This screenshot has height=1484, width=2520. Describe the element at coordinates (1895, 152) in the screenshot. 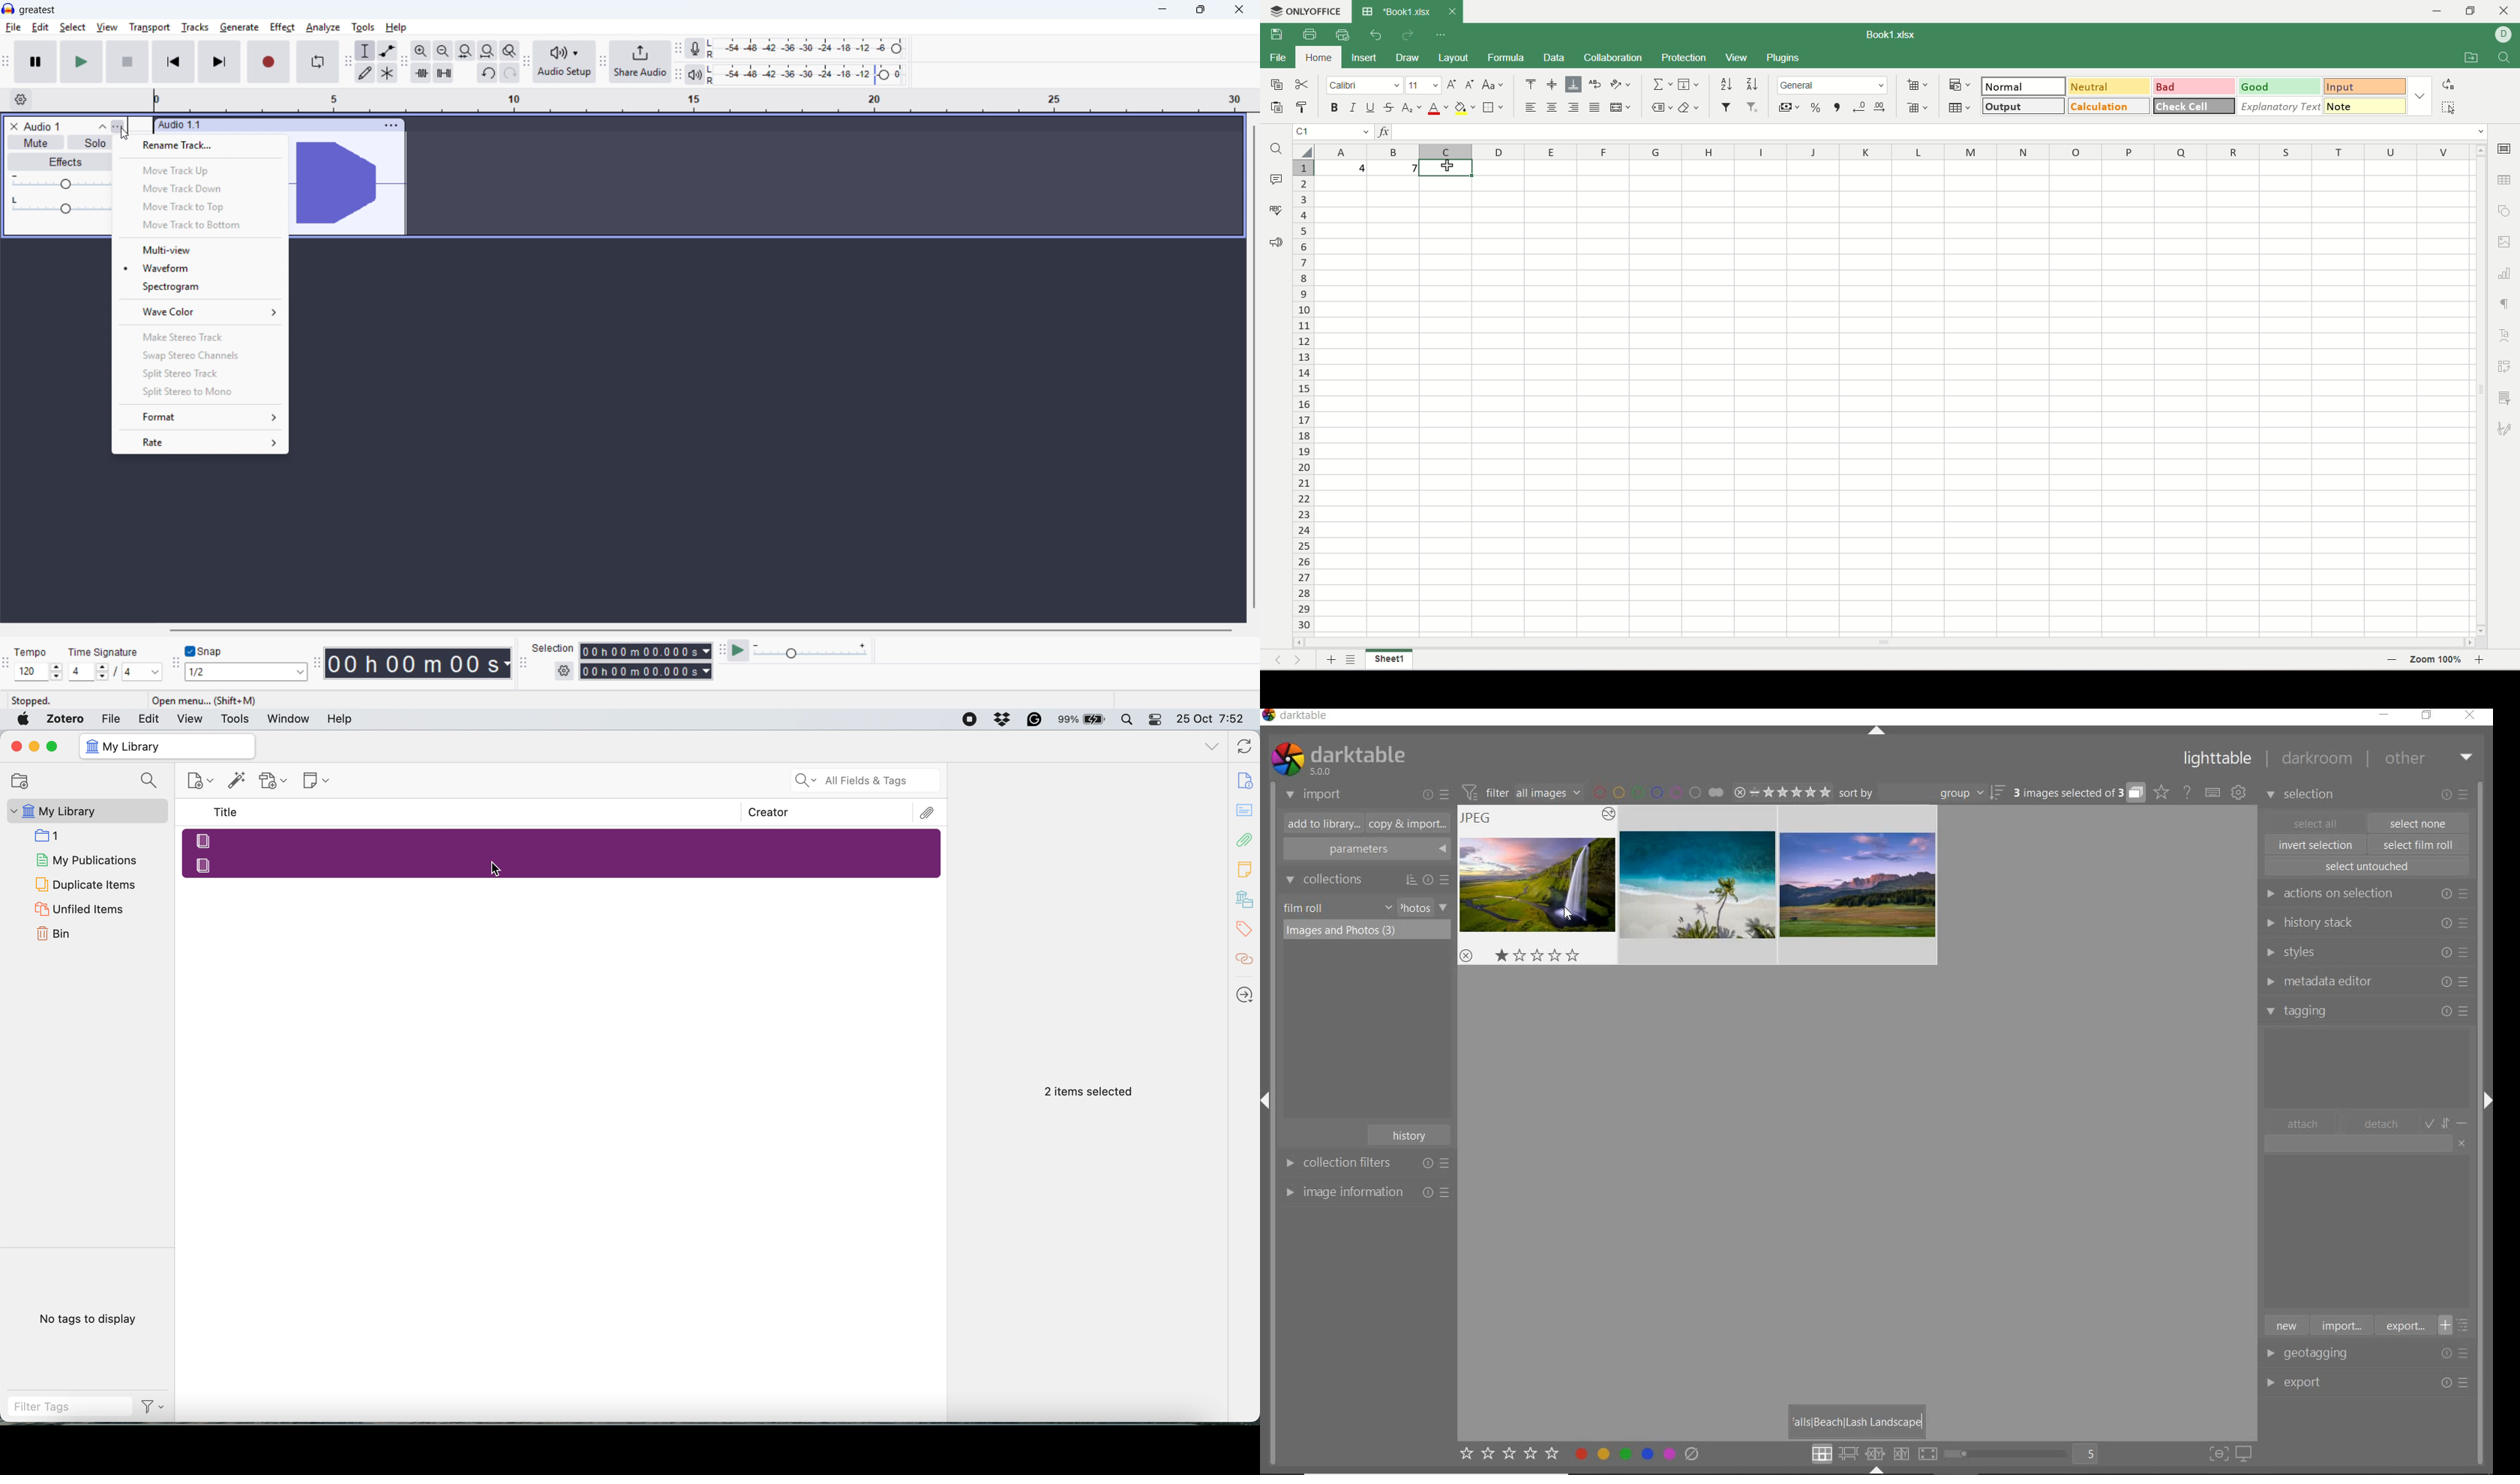

I see `columns` at that location.